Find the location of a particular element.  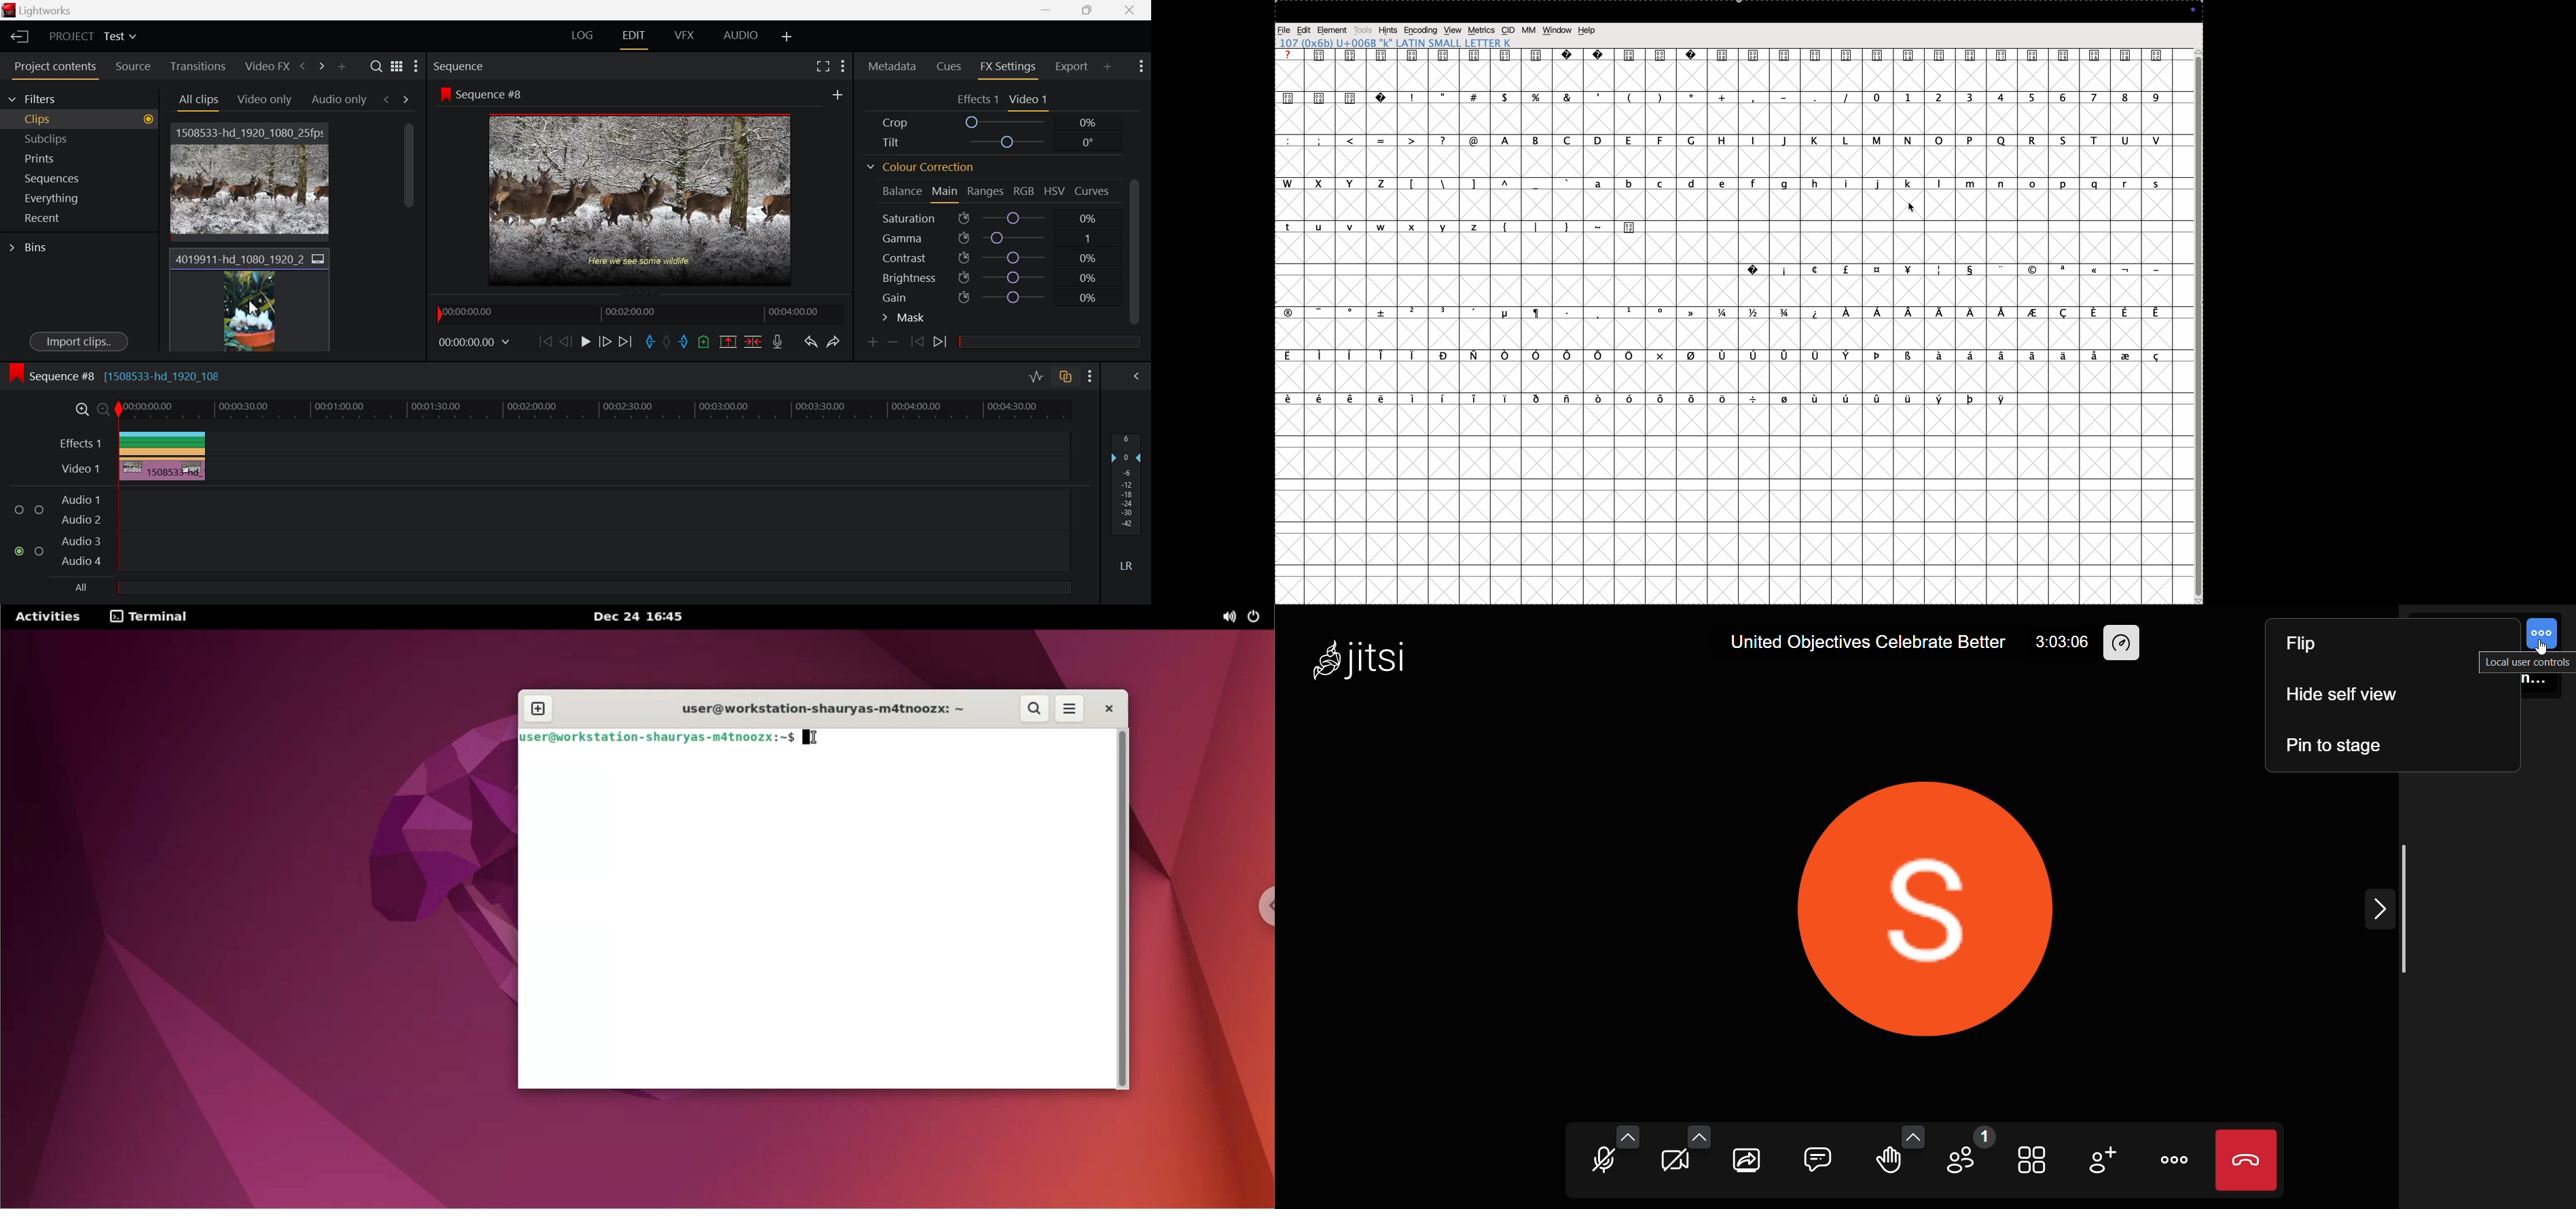

w is located at coordinates (1291, 184).